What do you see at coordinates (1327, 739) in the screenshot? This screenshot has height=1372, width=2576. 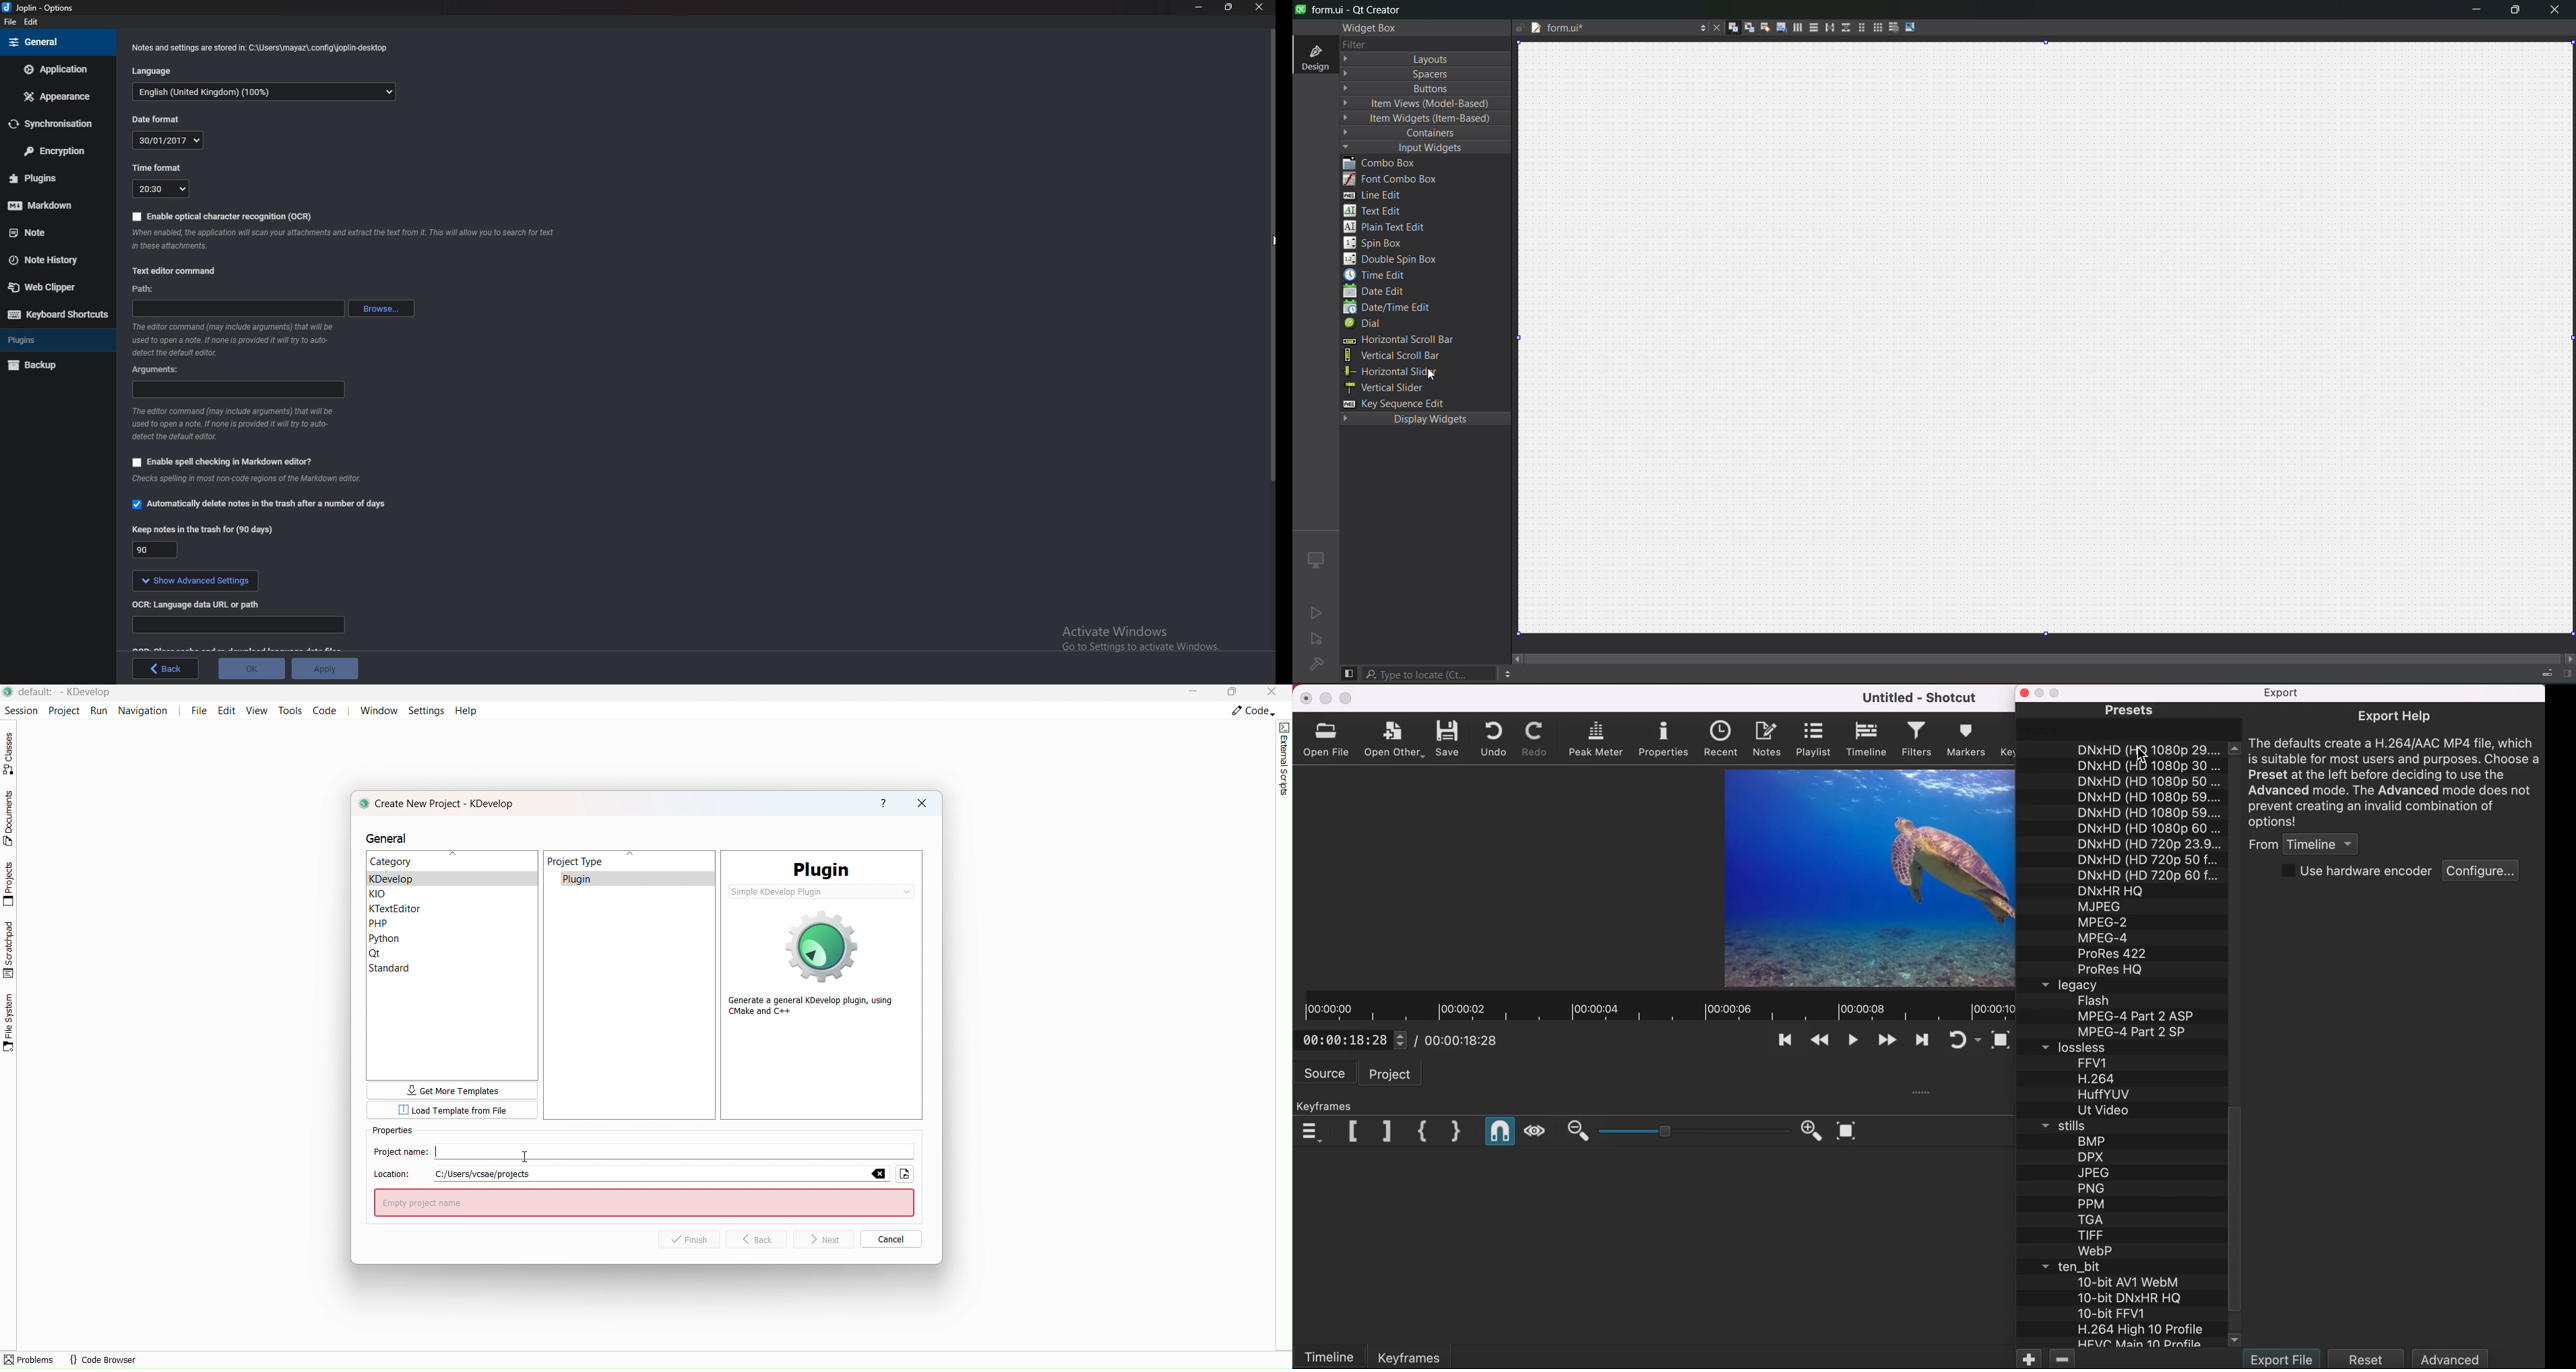 I see `open file` at bounding box center [1327, 739].